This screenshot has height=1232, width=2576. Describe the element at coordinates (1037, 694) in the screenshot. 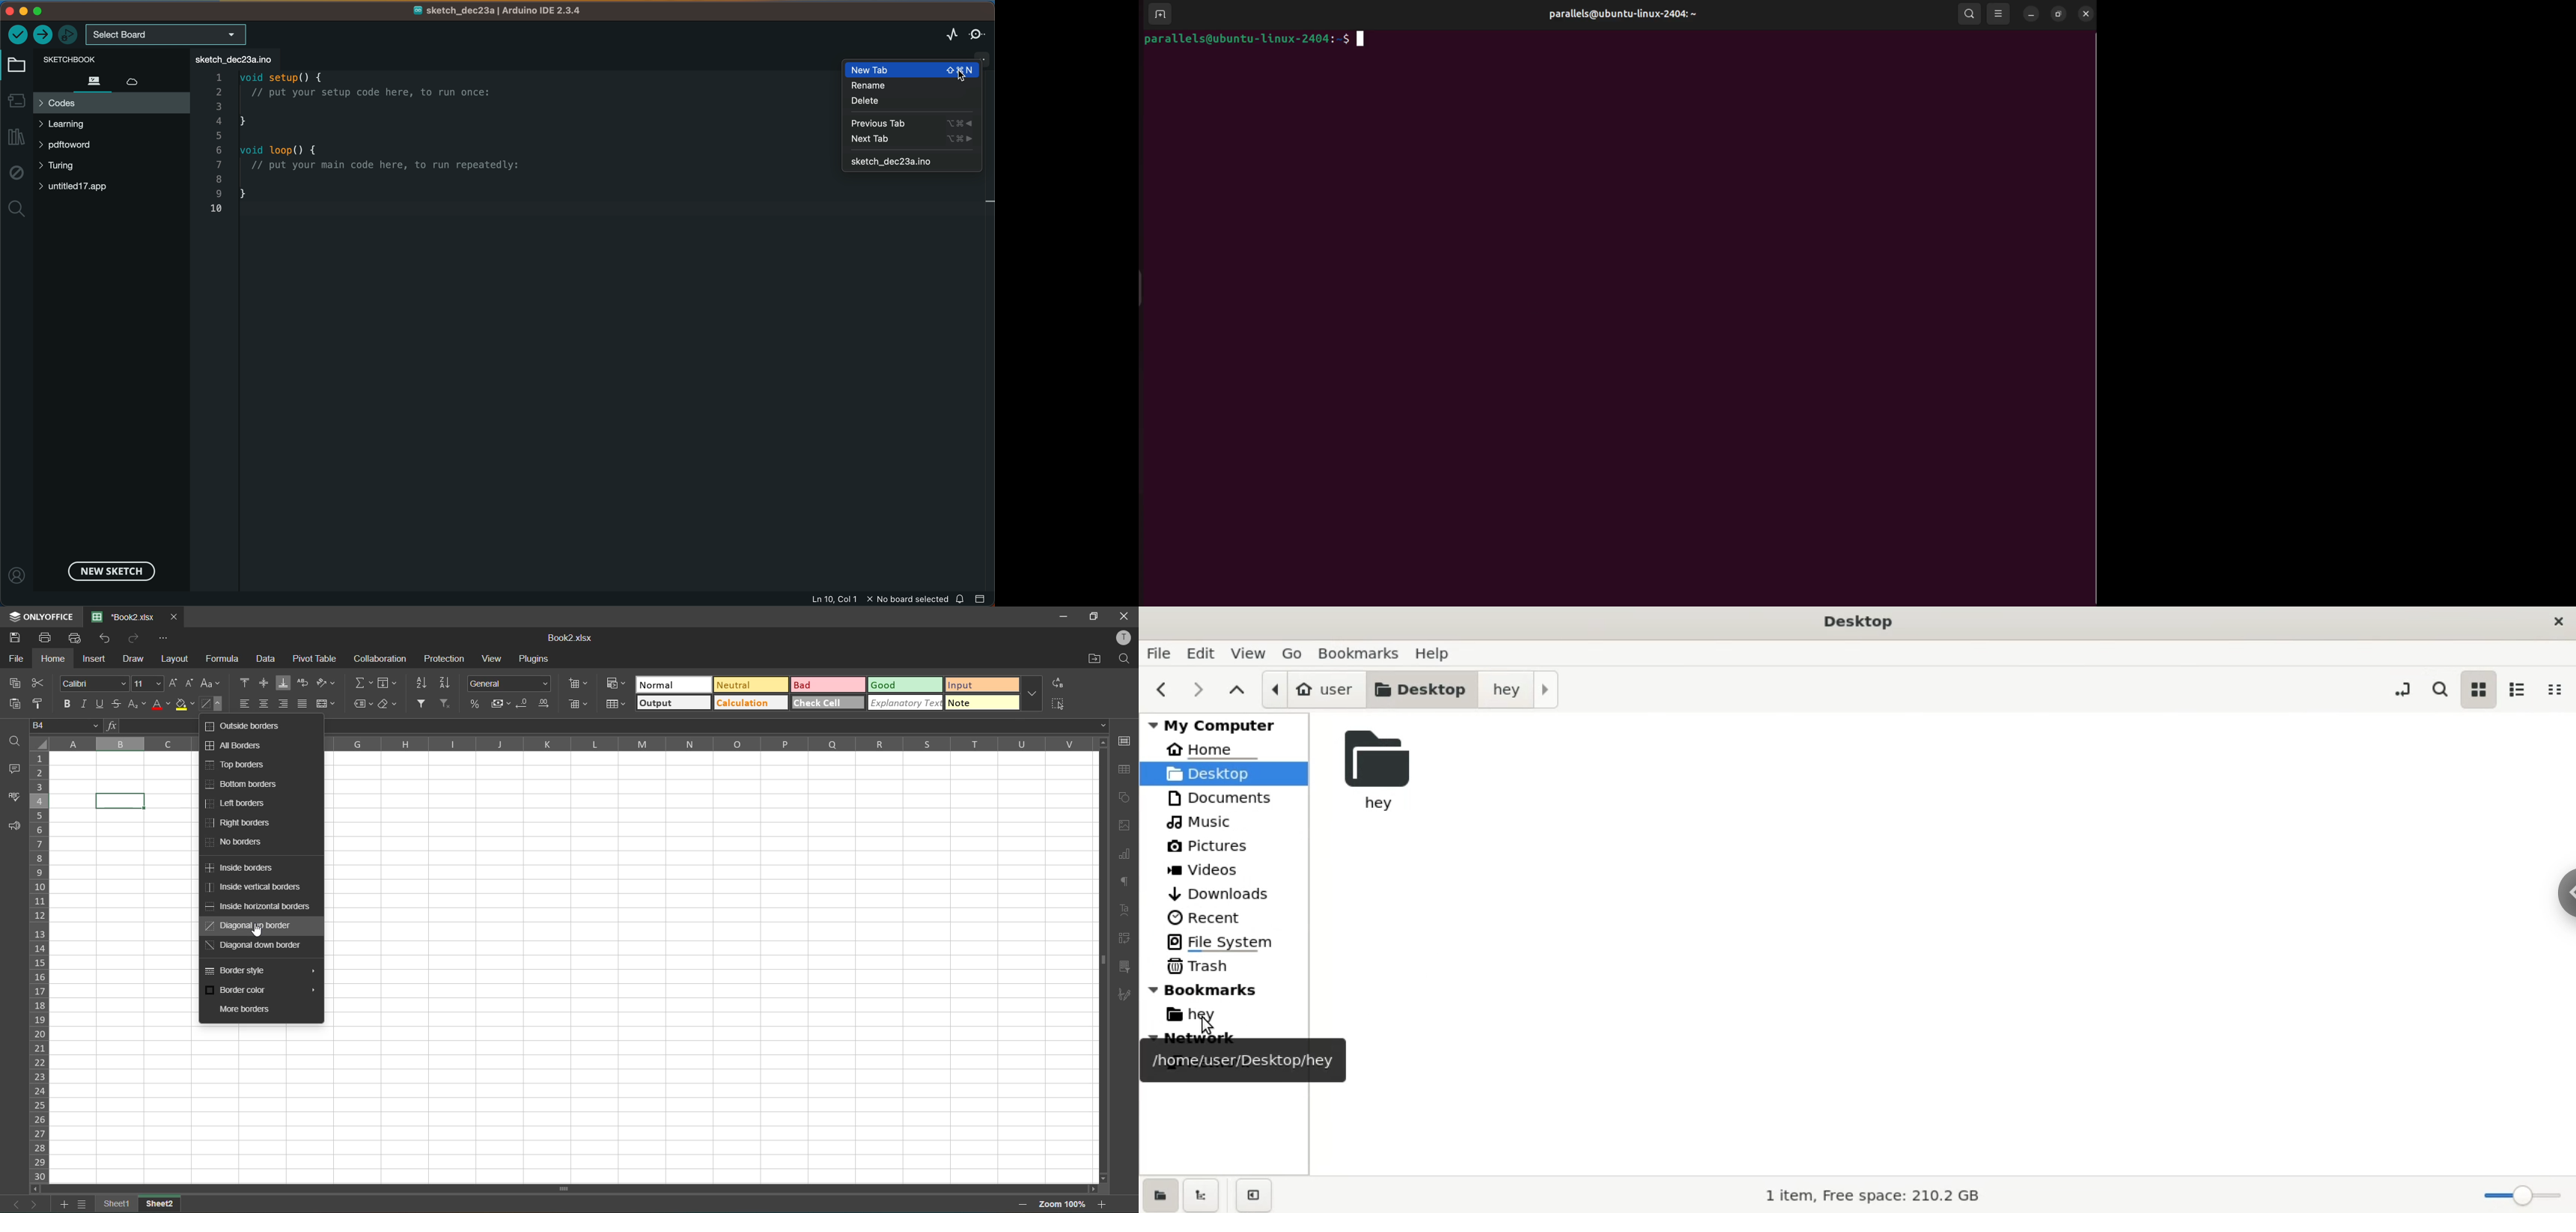

I see `more options` at that location.